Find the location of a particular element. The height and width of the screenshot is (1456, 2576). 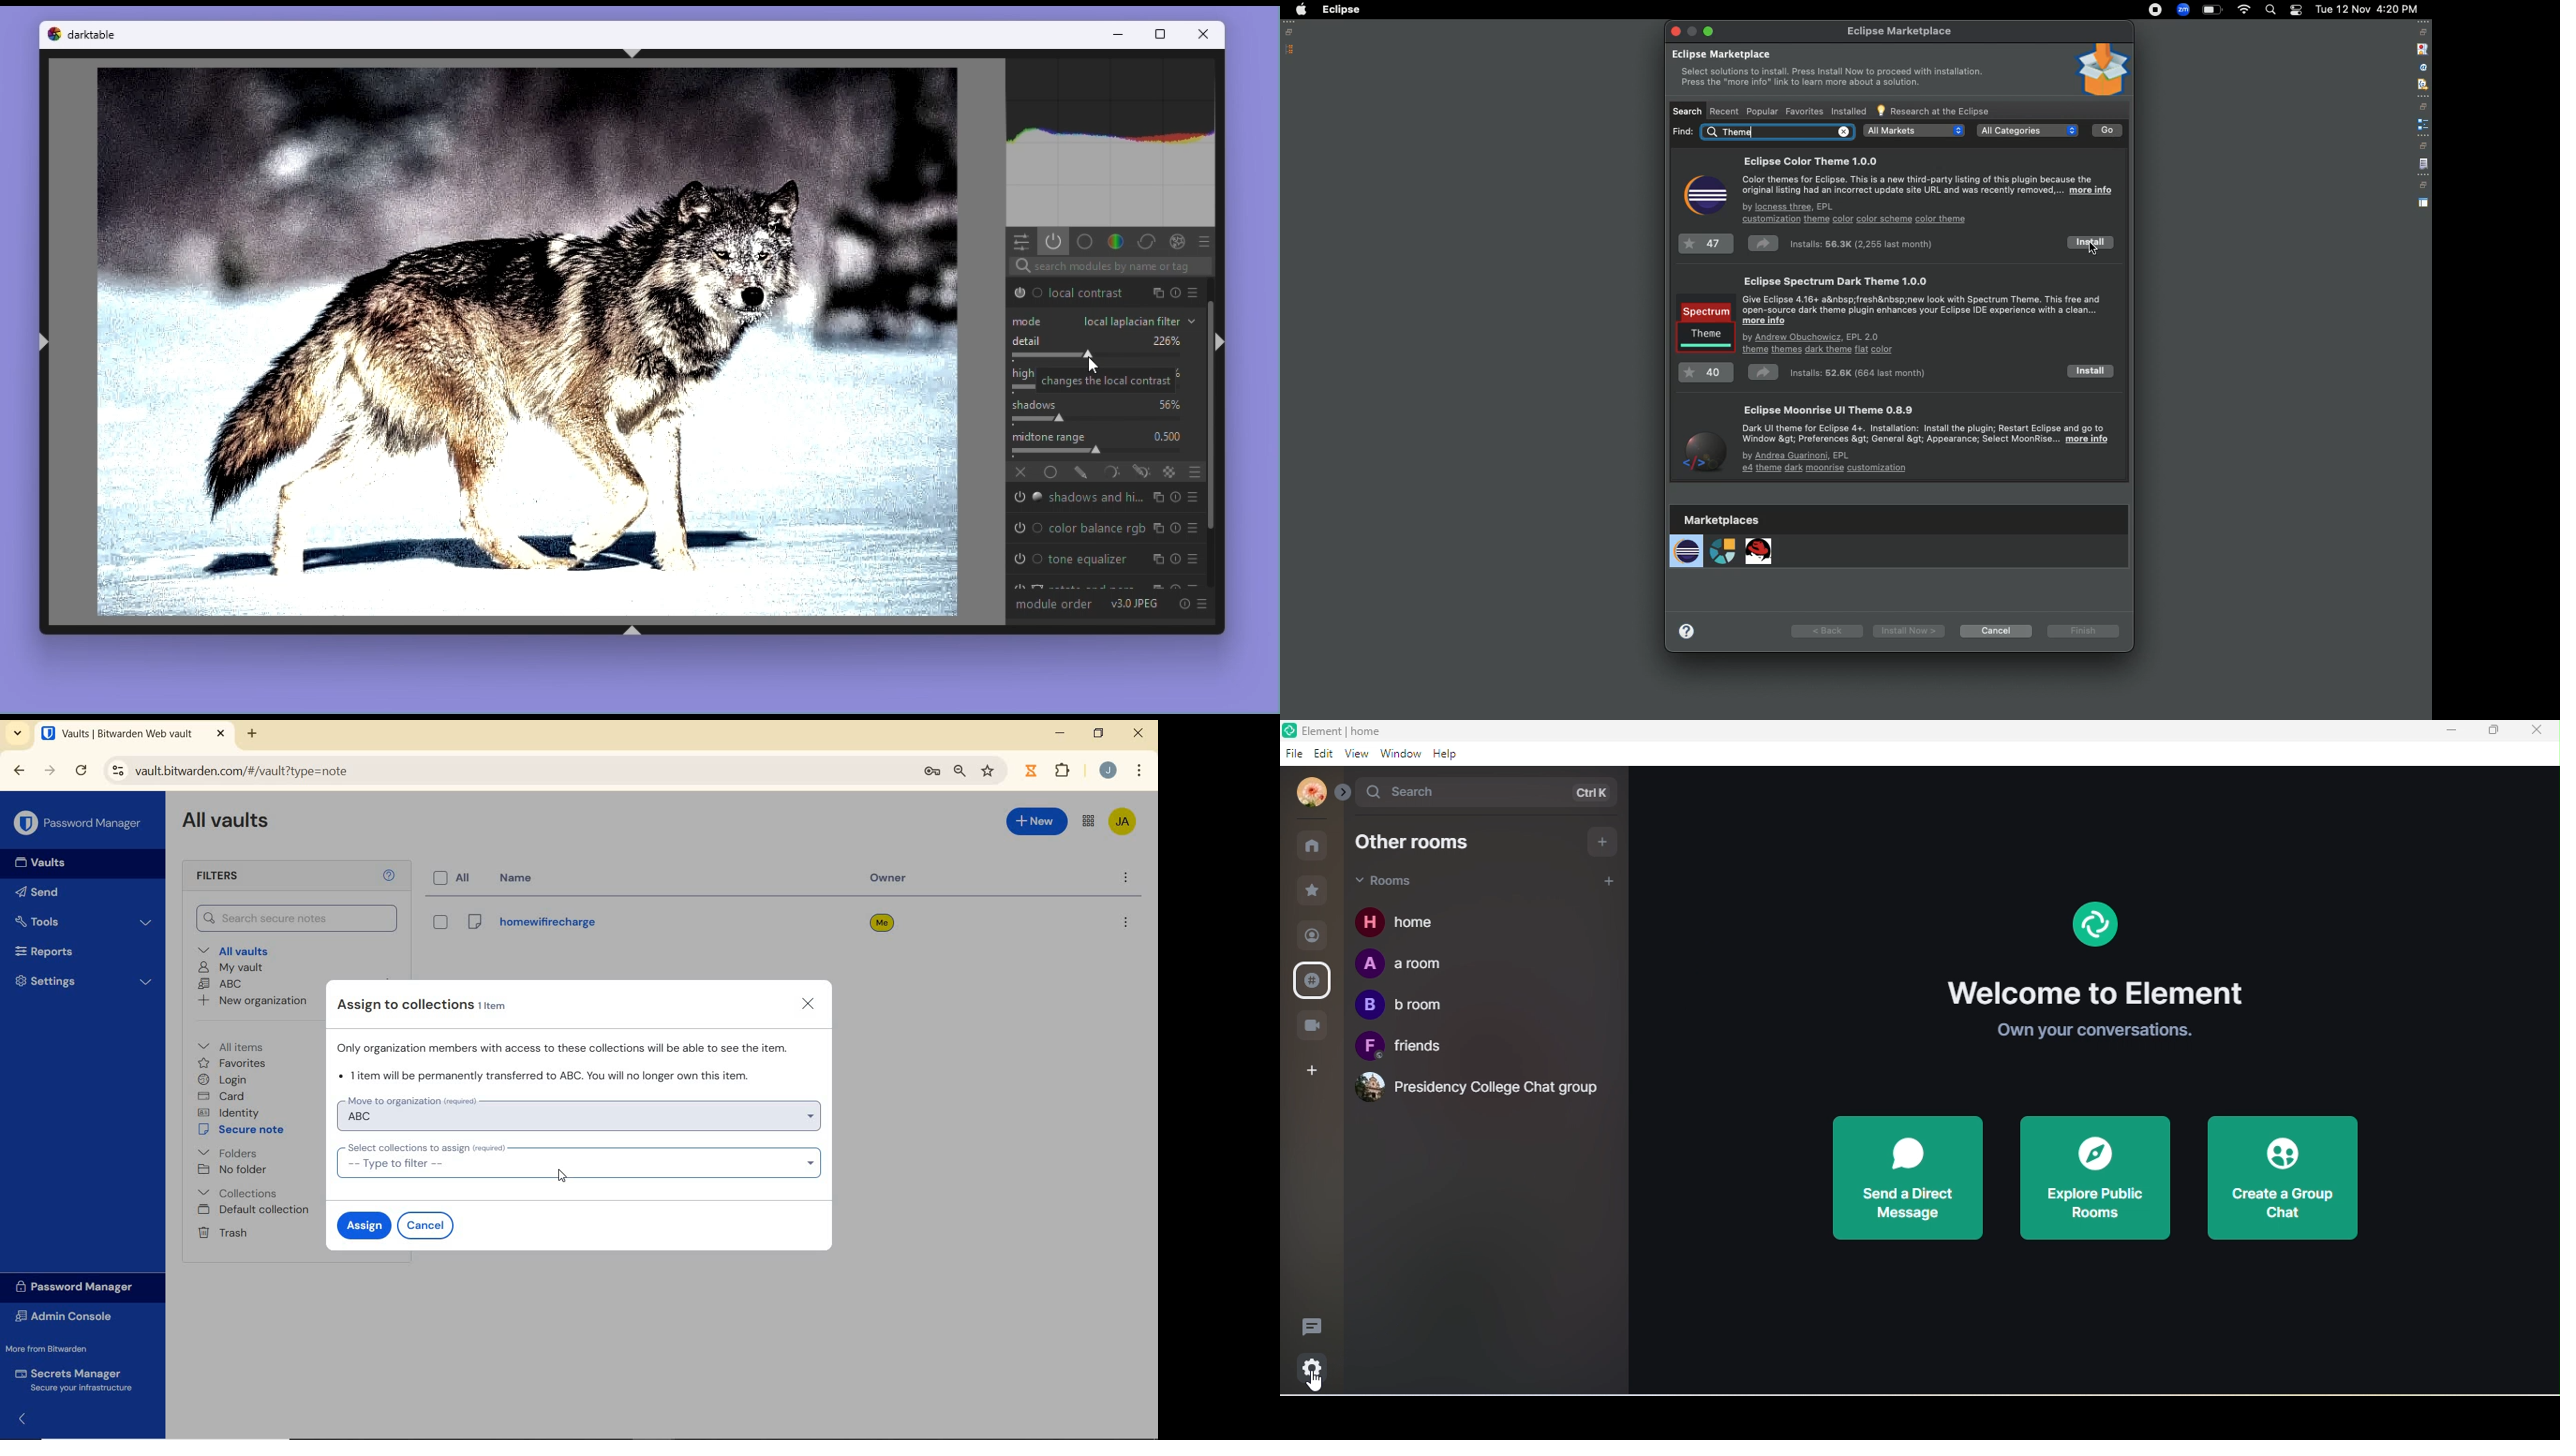

New is located at coordinates (1038, 824).